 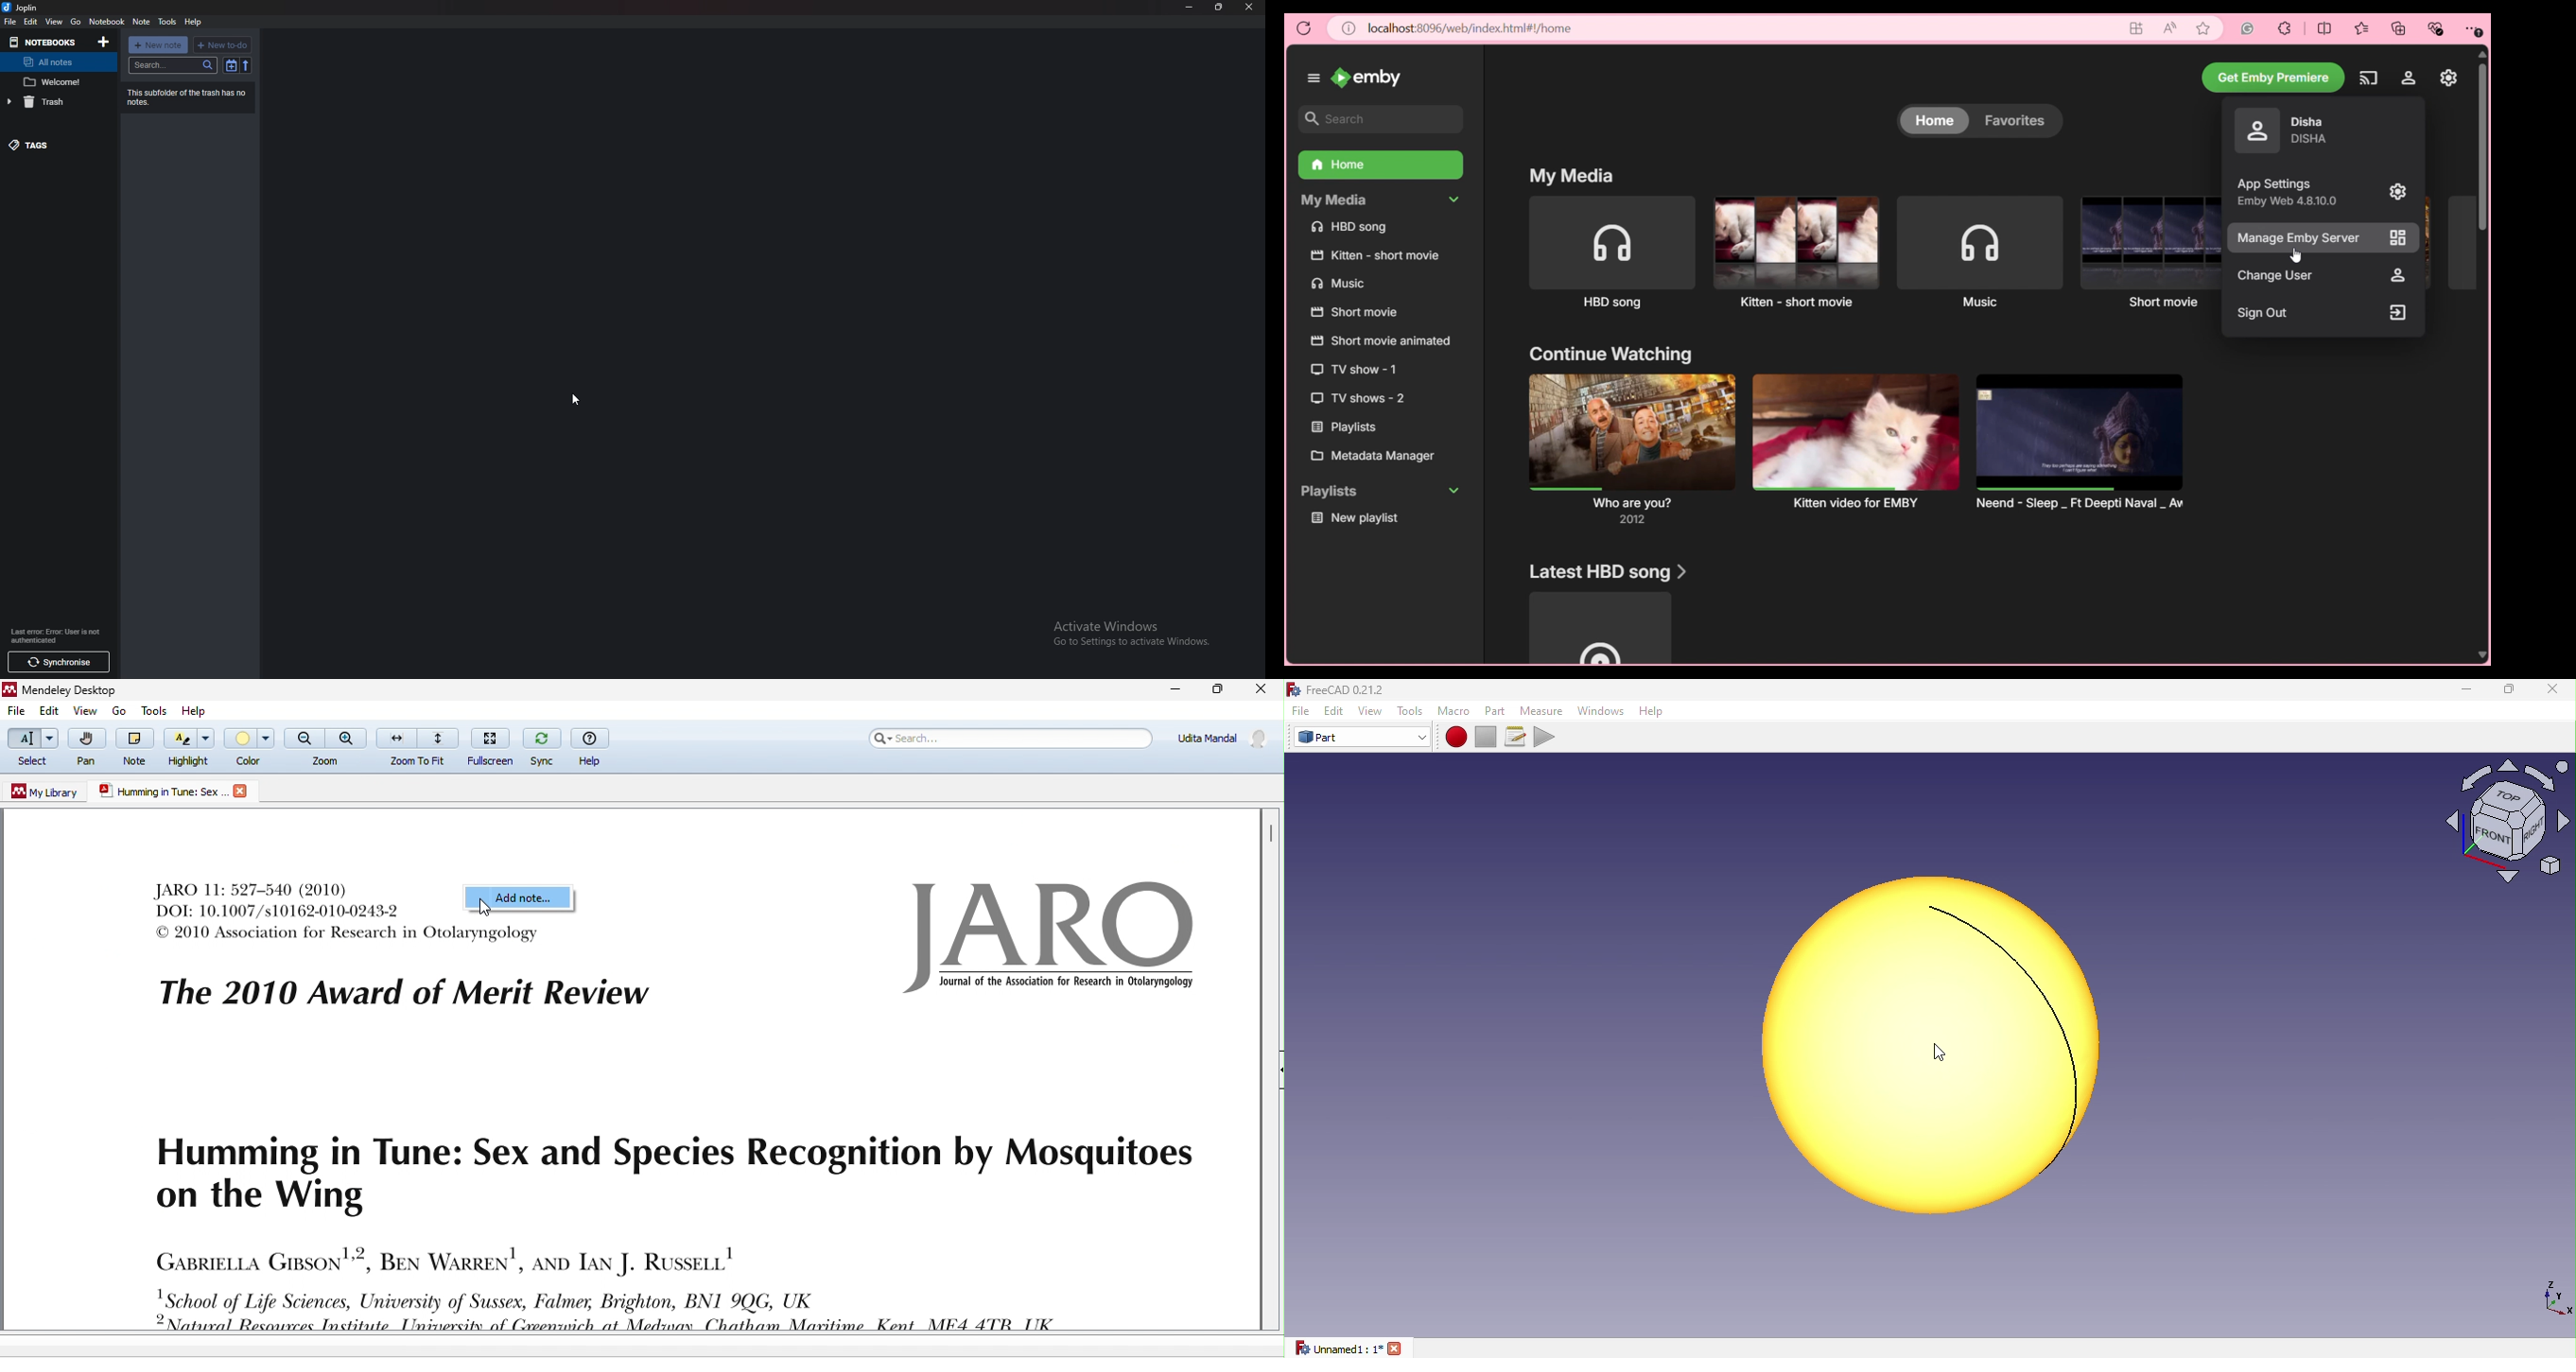 What do you see at coordinates (163, 790) in the screenshot?
I see `humming in true.sex` at bounding box center [163, 790].